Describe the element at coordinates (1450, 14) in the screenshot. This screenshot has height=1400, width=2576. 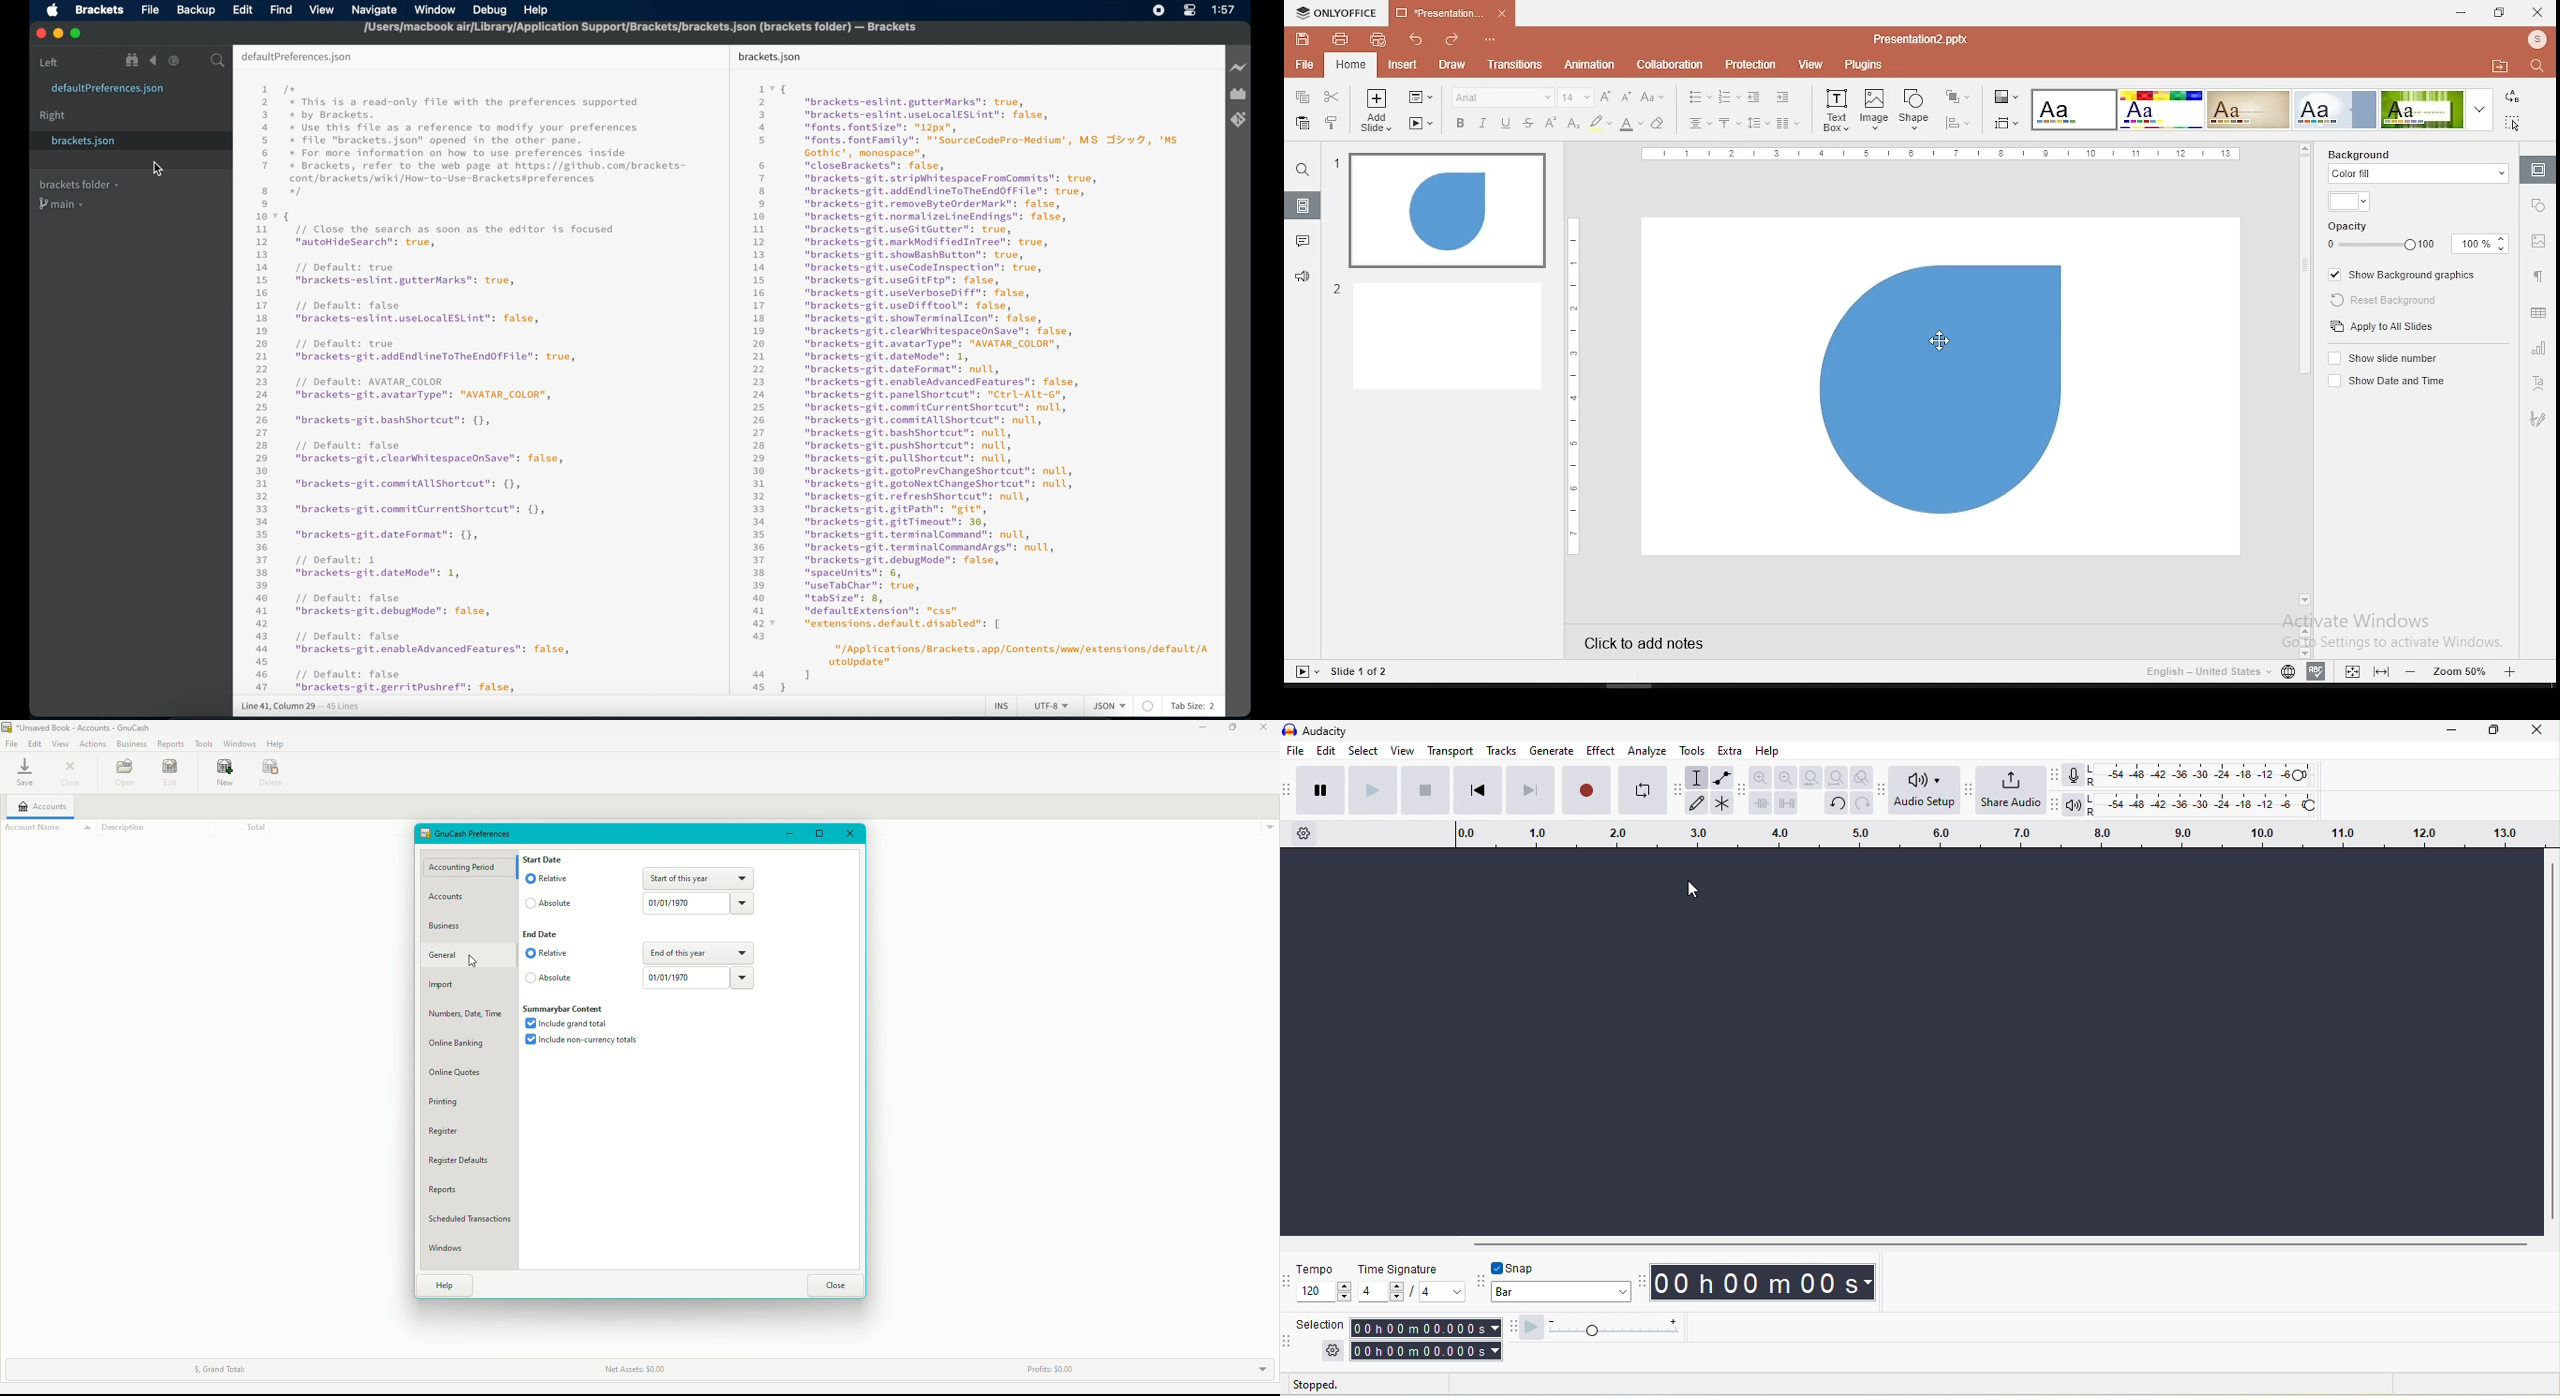
I see `presentation` at that location.